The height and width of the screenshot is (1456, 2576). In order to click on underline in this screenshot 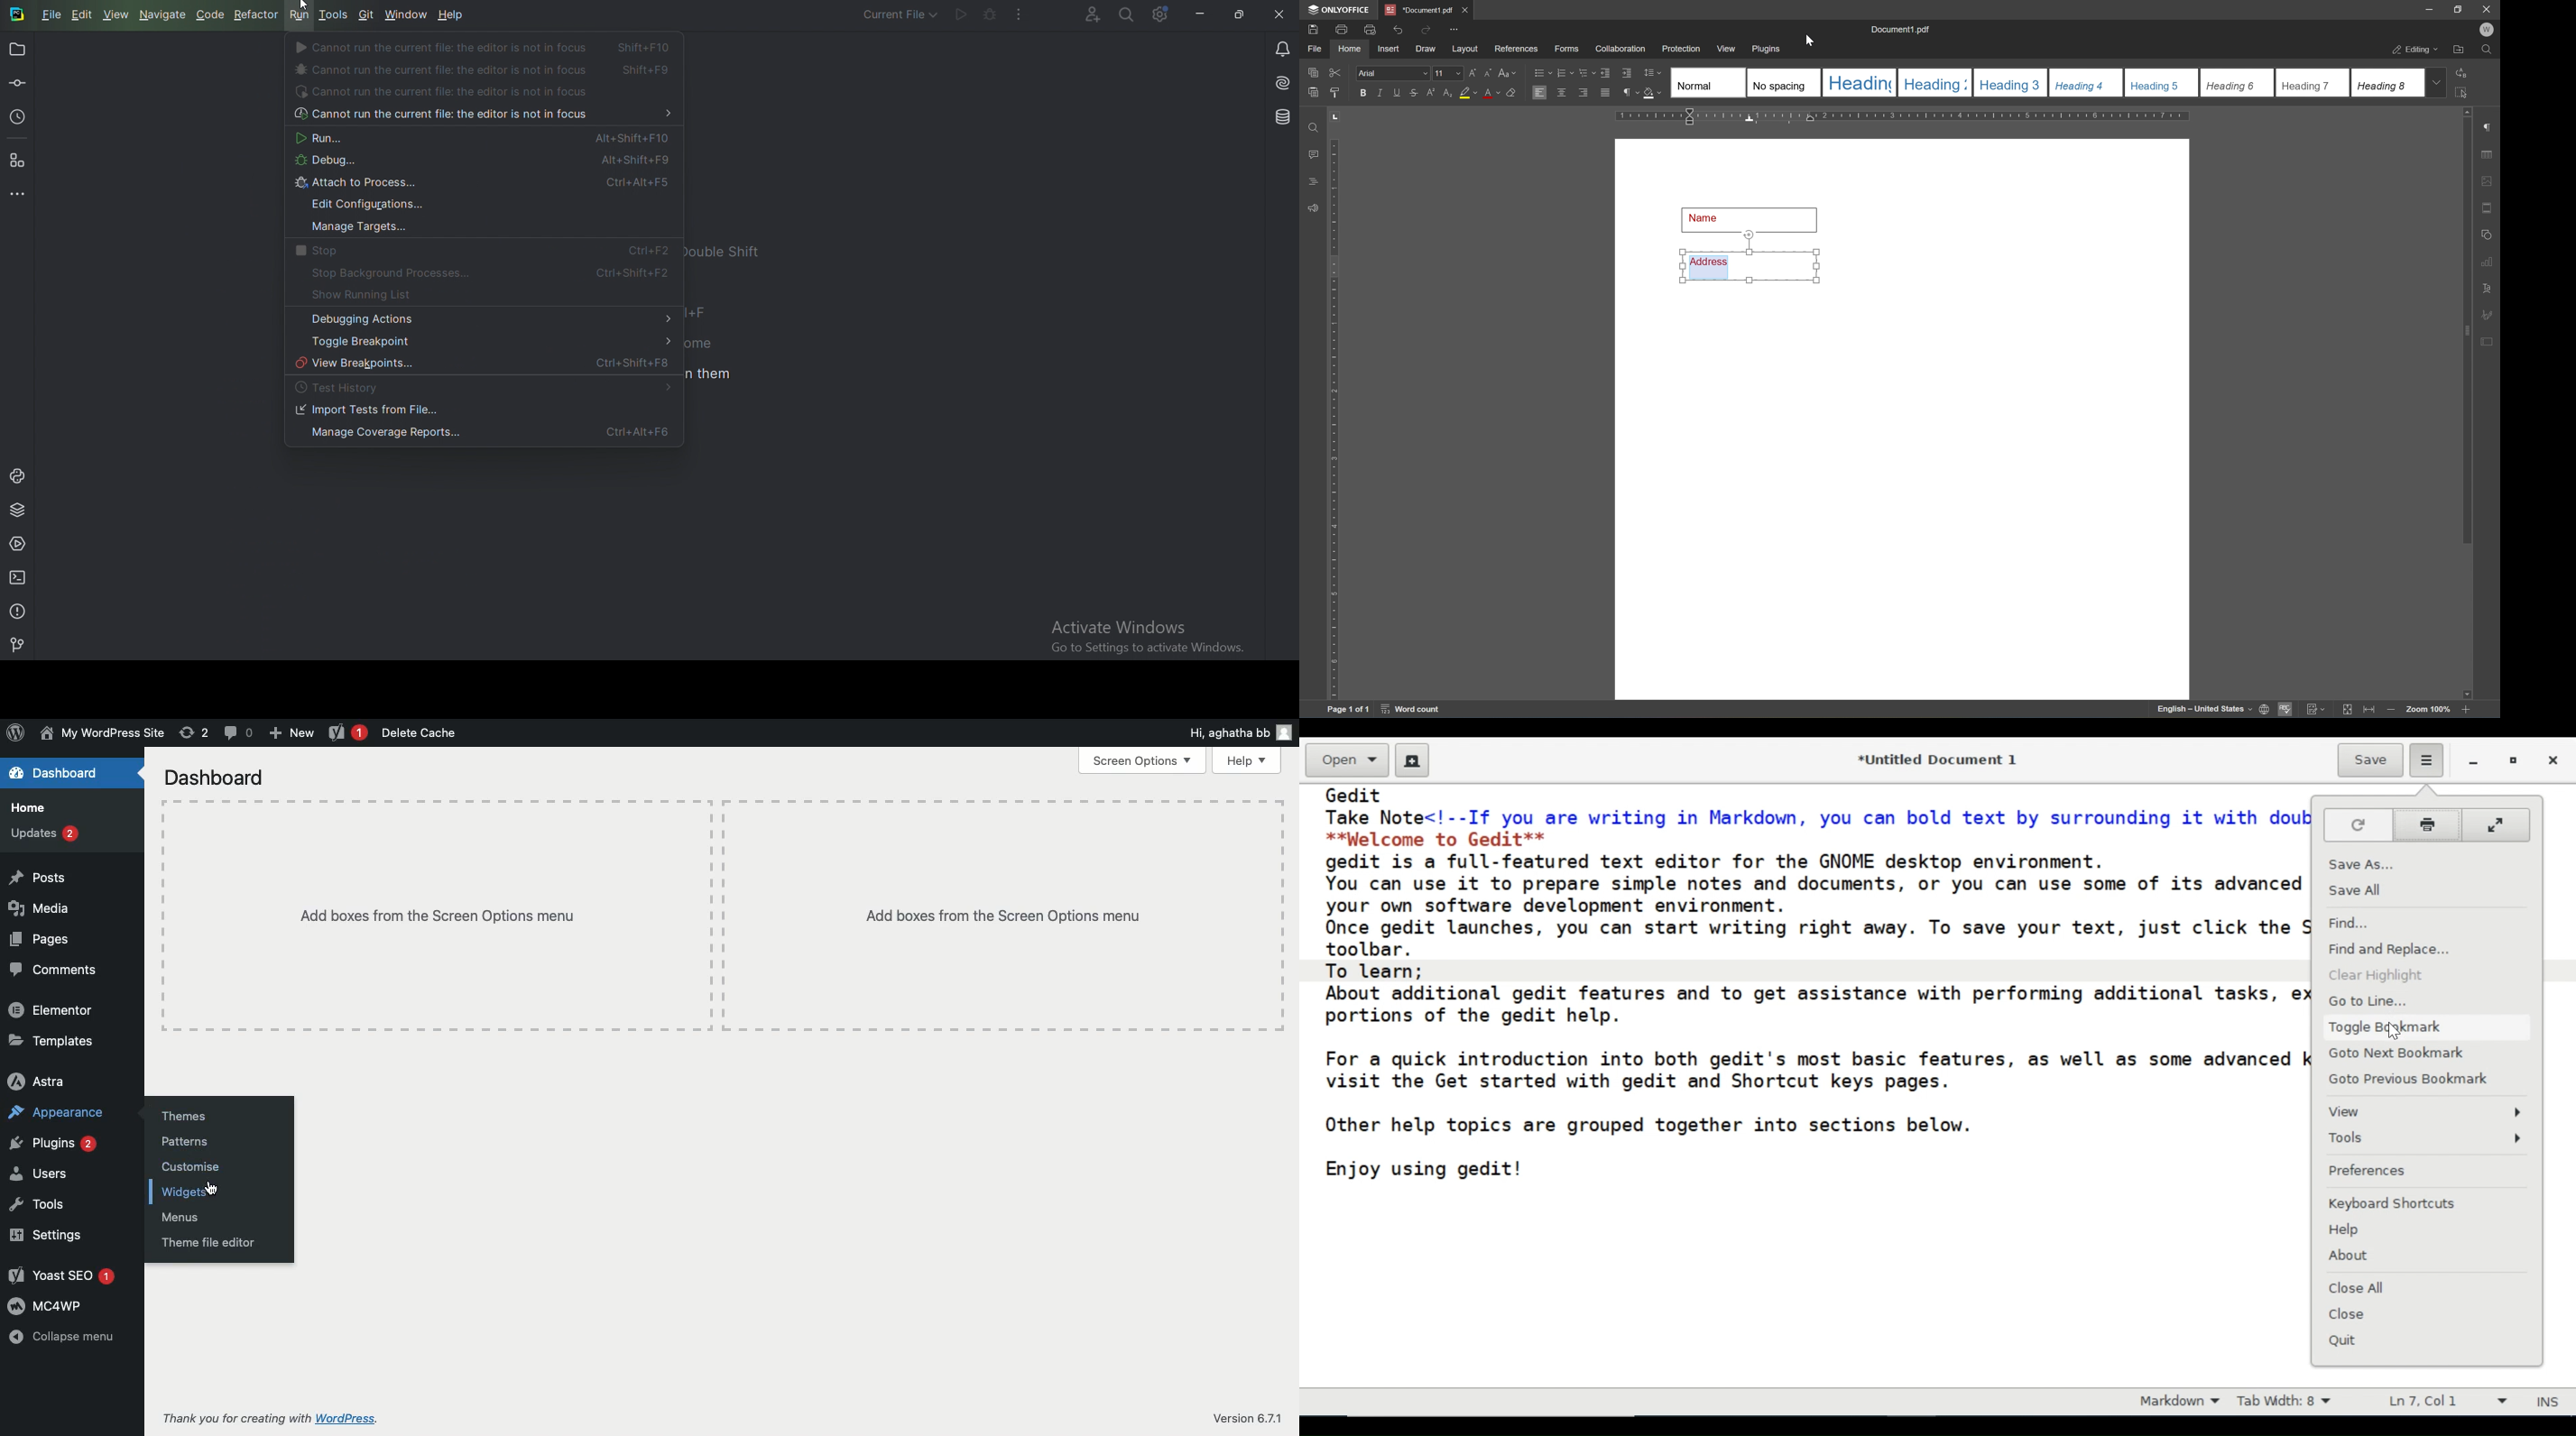, I will do `click(1398, 93)`.